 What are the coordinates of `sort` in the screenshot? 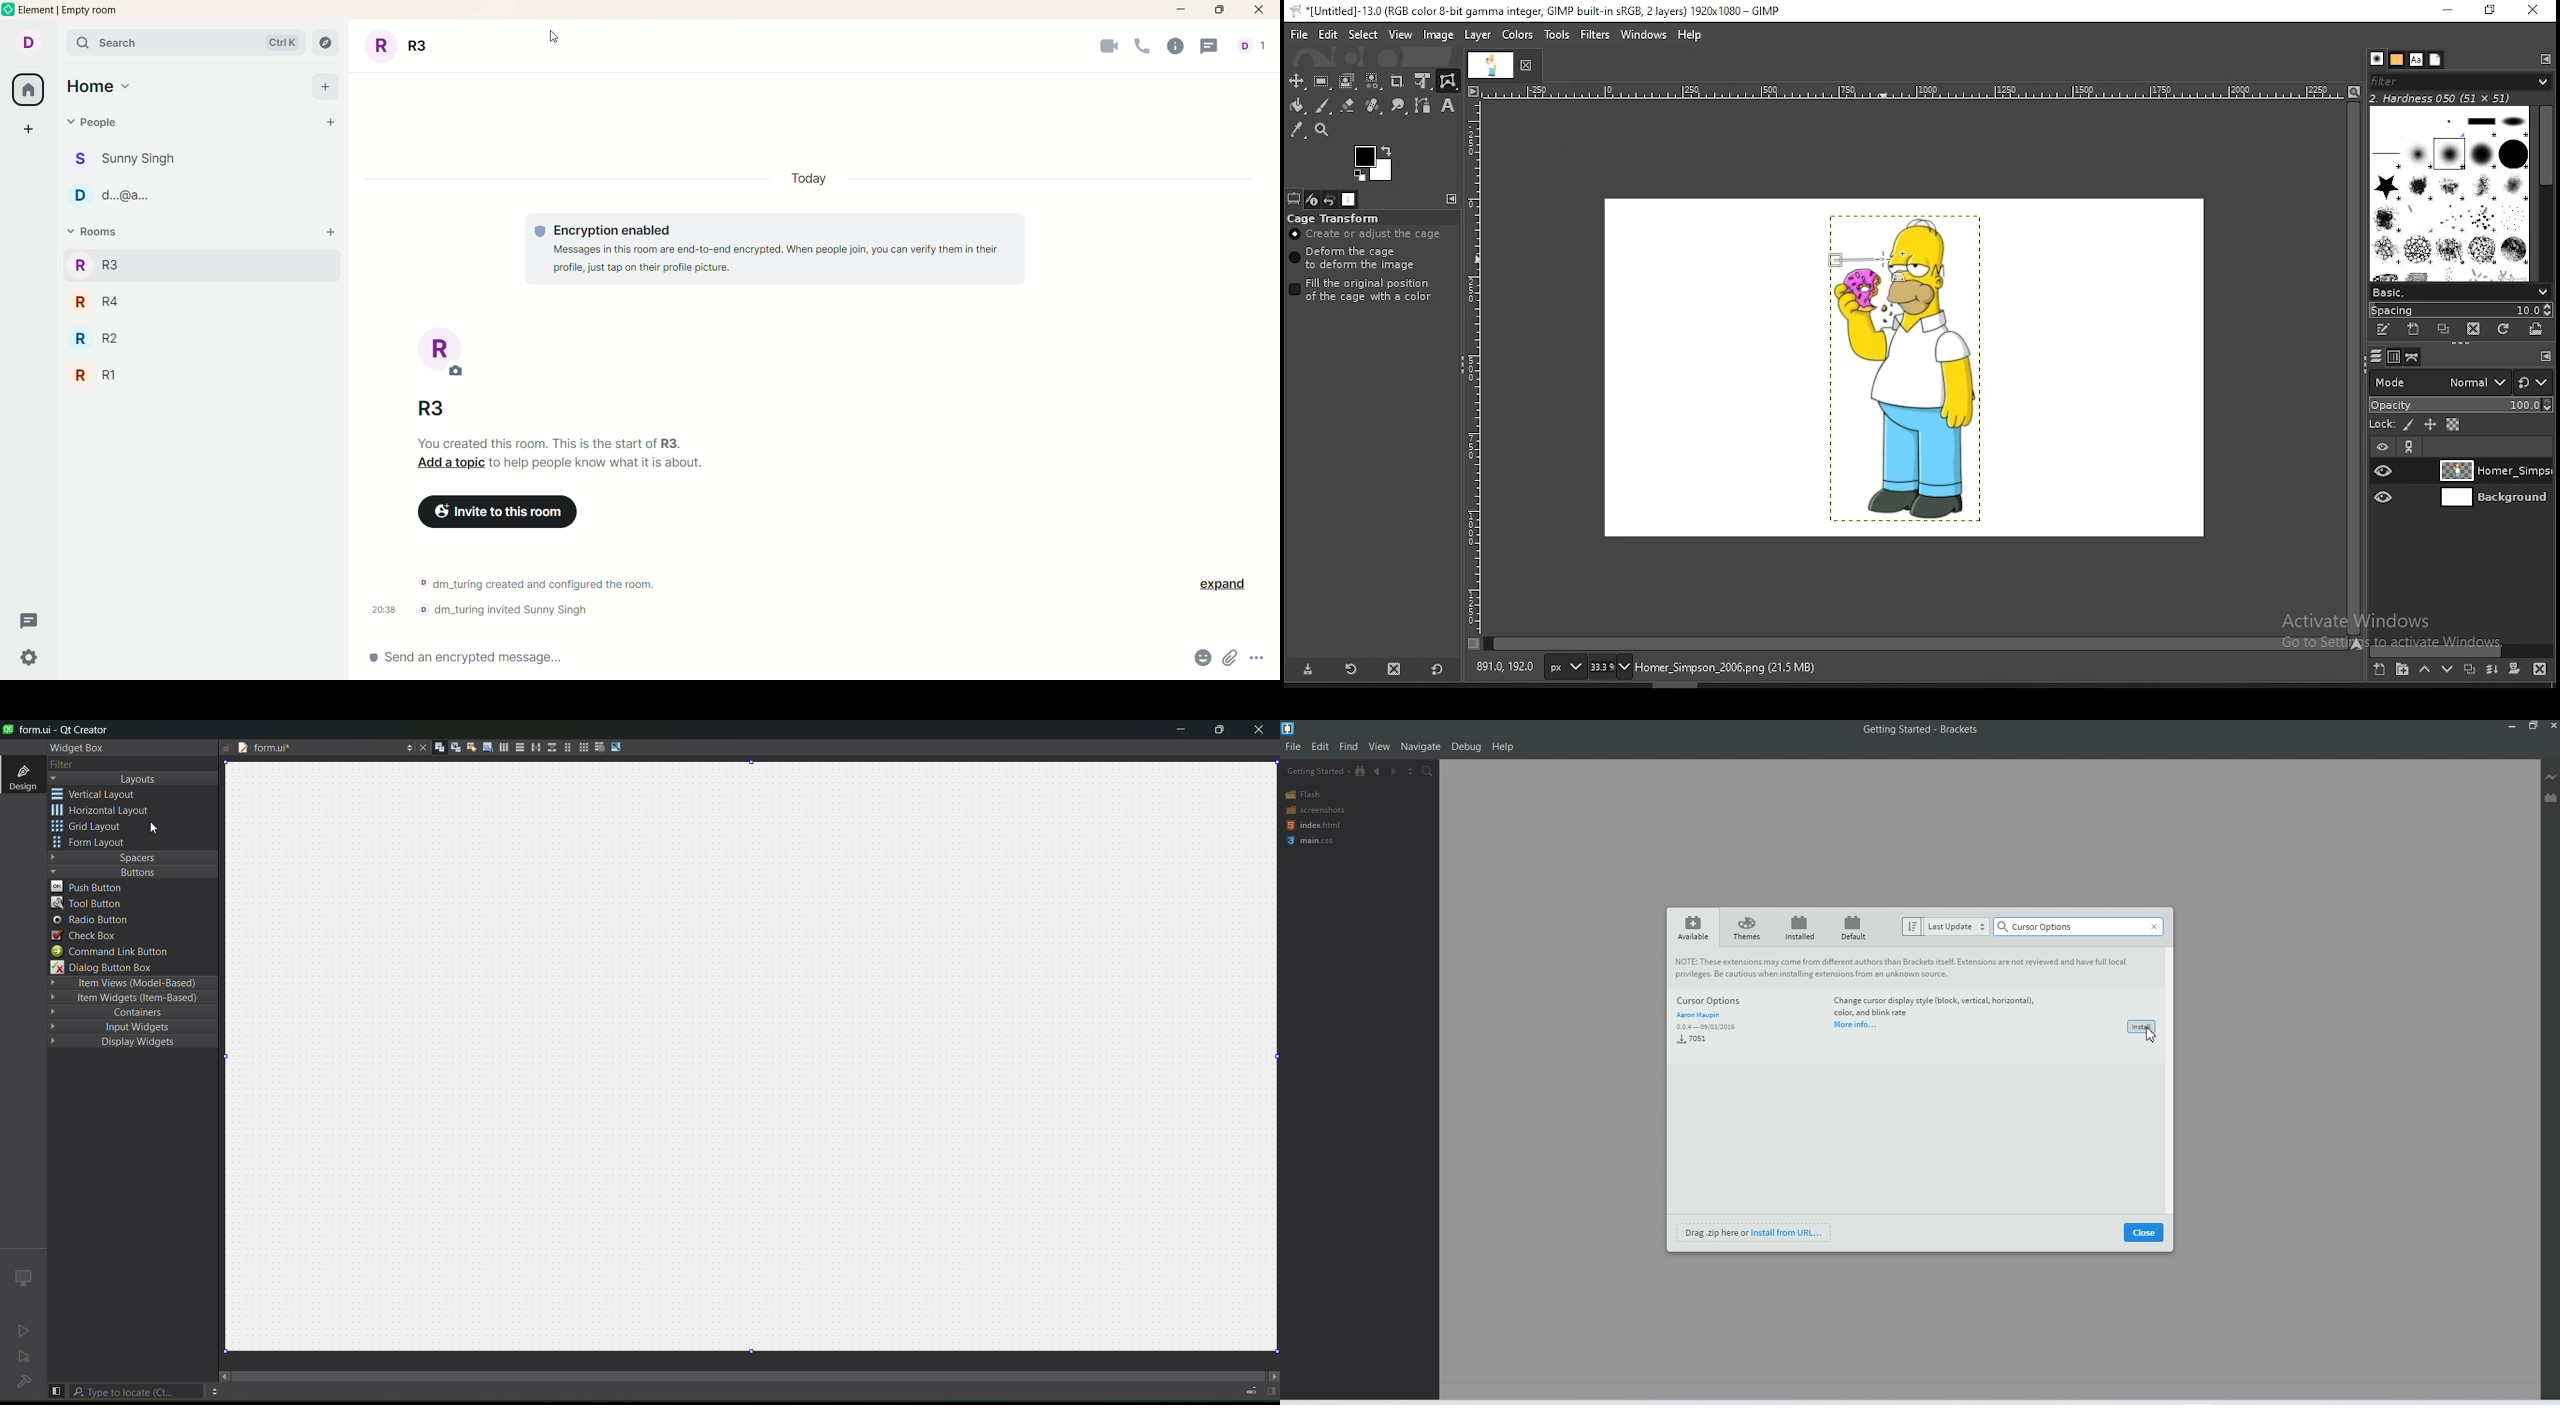 It's located at (1912, 927).